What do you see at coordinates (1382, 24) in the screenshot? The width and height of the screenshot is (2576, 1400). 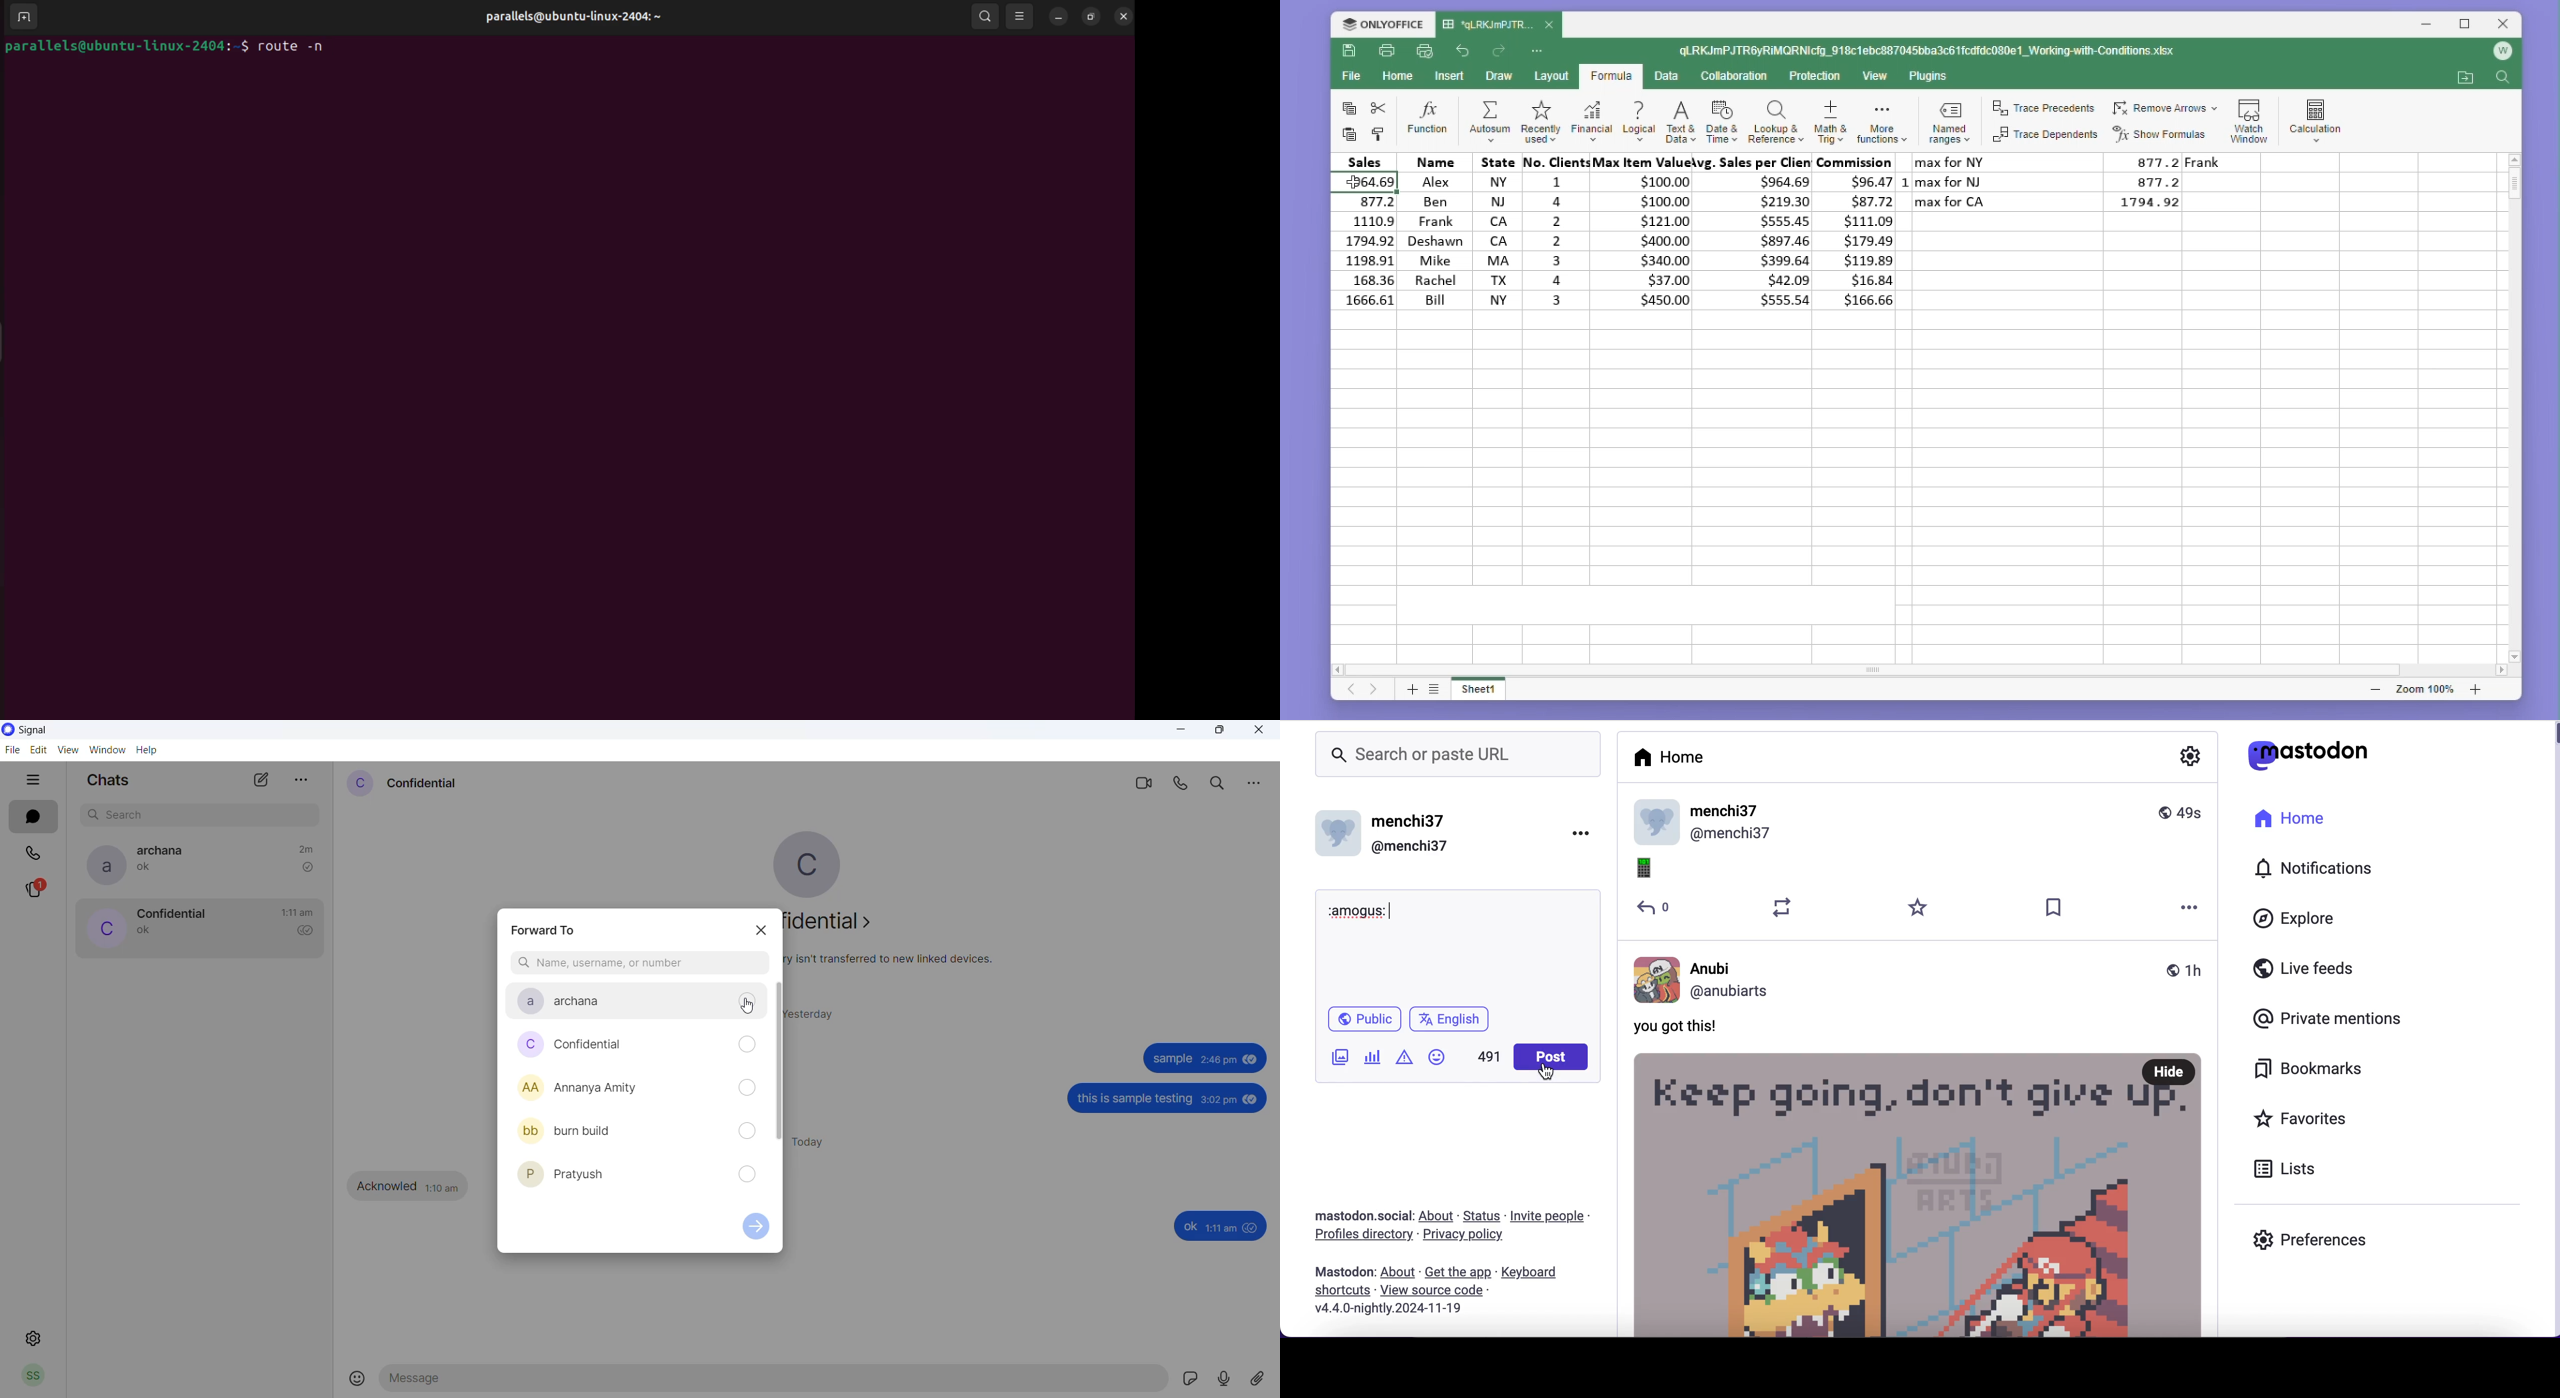 I see `Onlyoffice` at bounding box center [1382, 24].